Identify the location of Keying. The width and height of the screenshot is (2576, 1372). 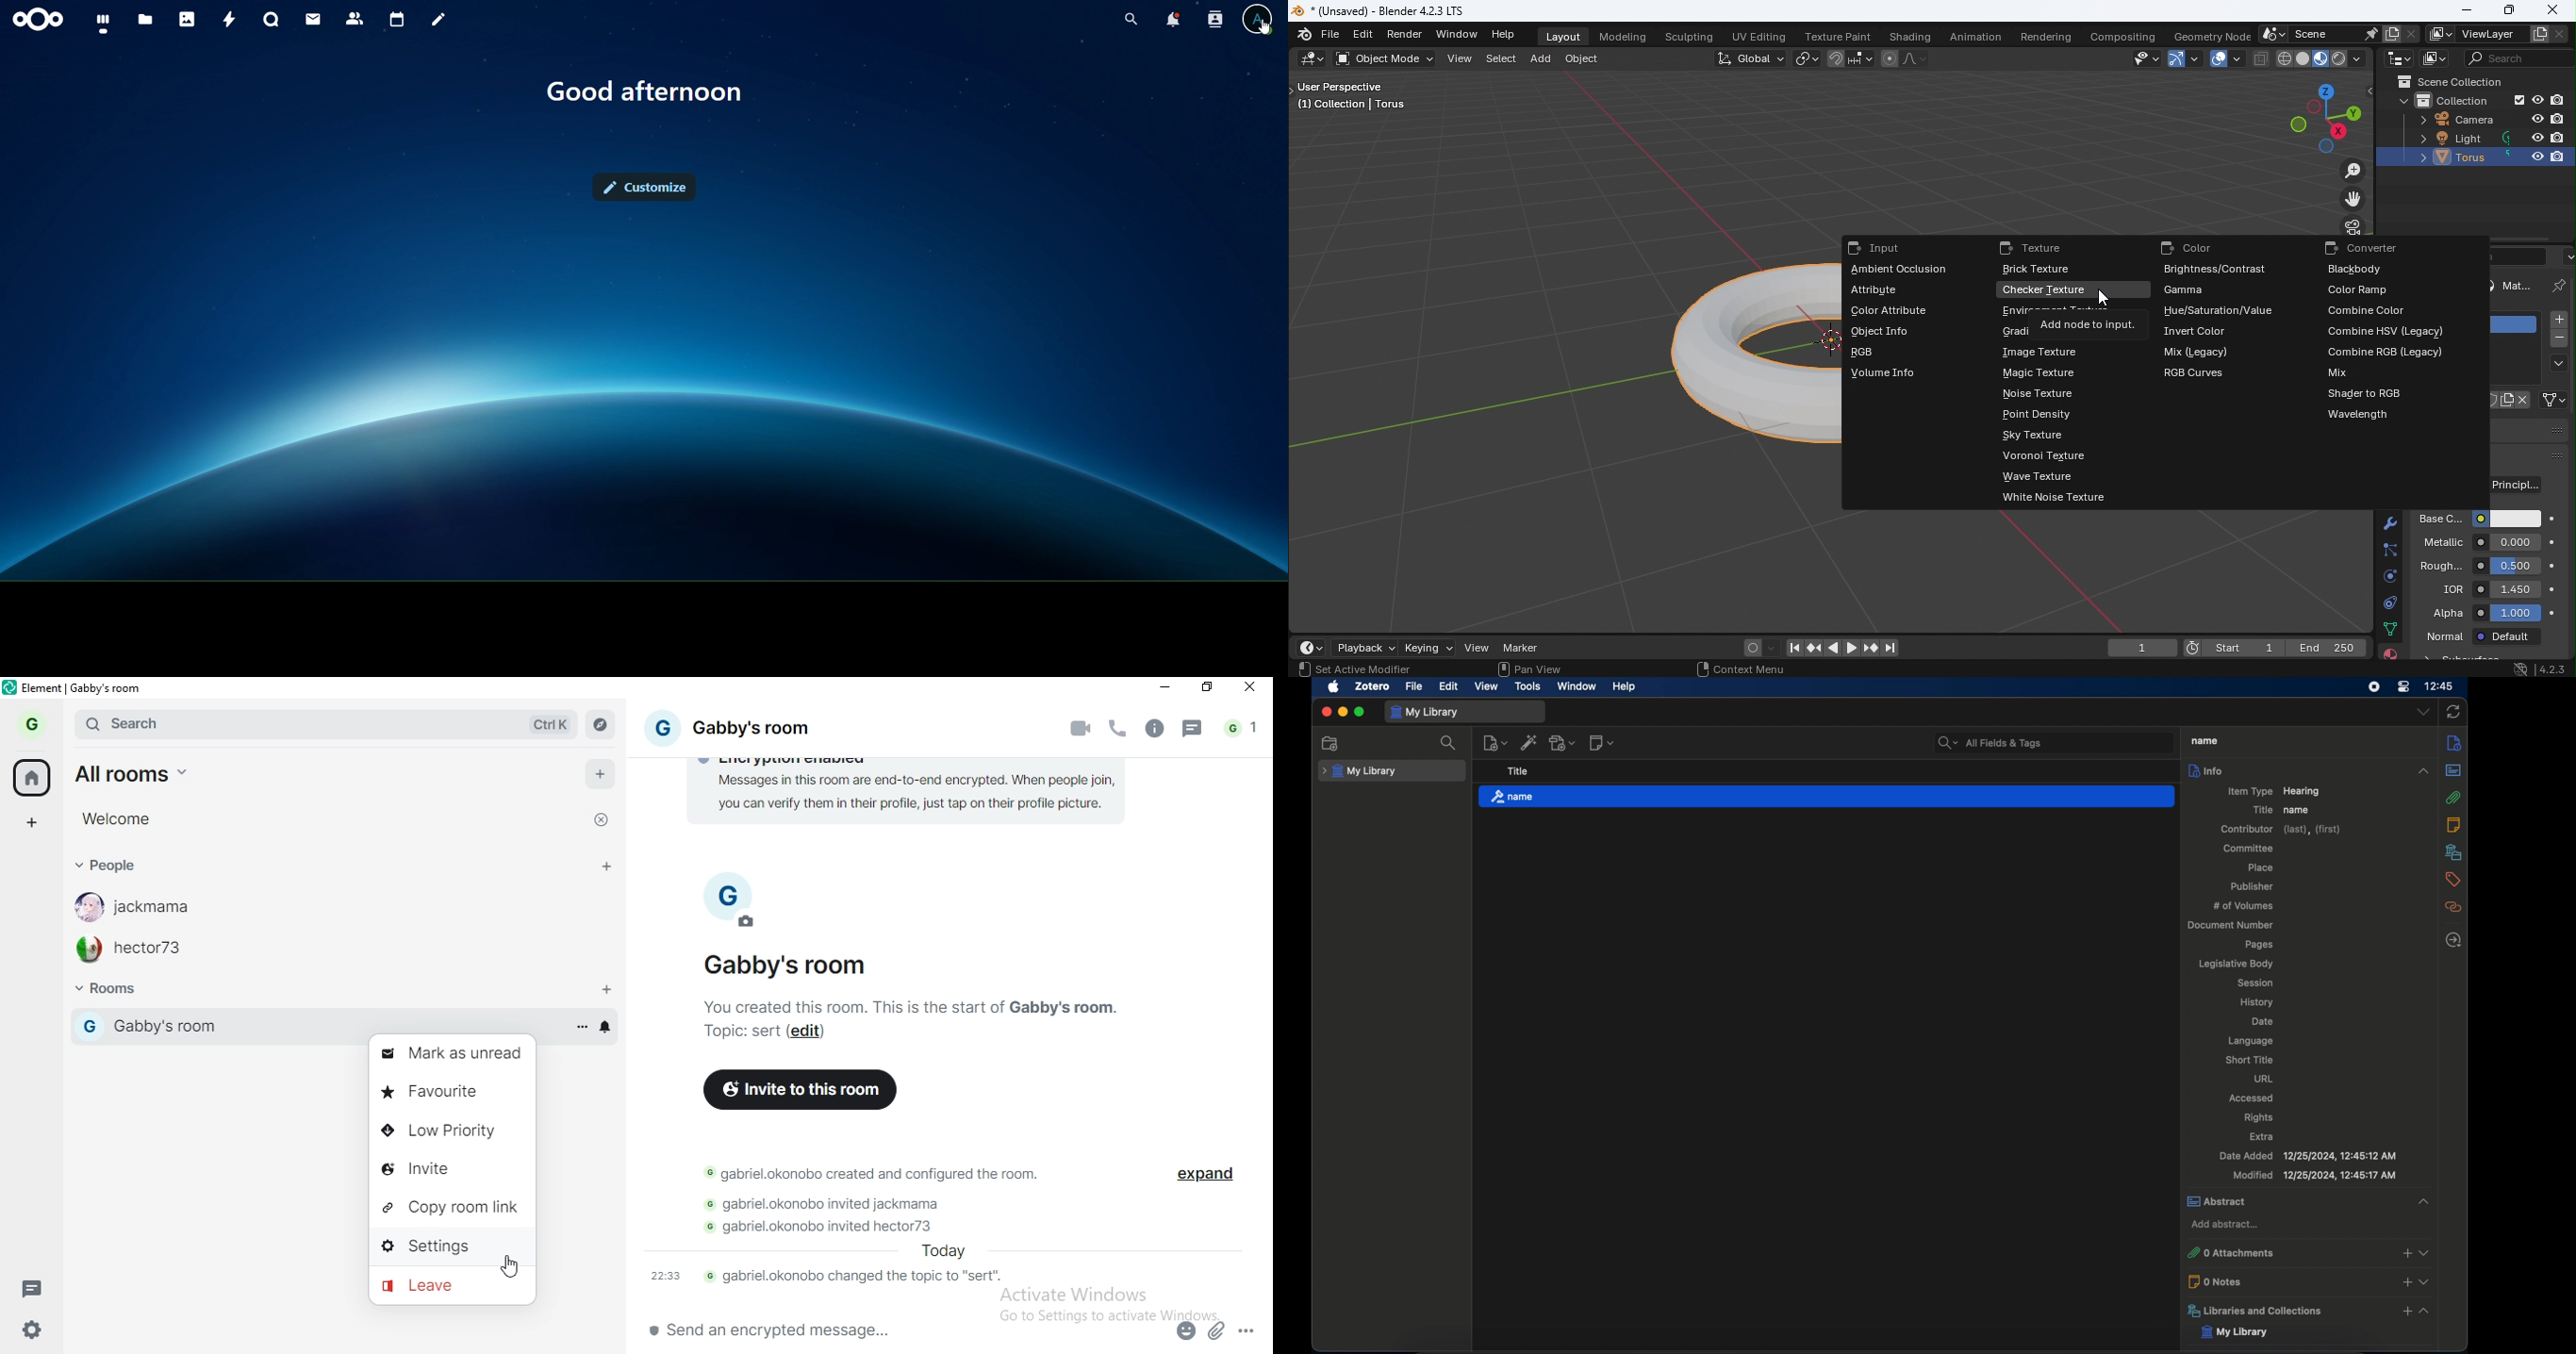
(1427, 648).